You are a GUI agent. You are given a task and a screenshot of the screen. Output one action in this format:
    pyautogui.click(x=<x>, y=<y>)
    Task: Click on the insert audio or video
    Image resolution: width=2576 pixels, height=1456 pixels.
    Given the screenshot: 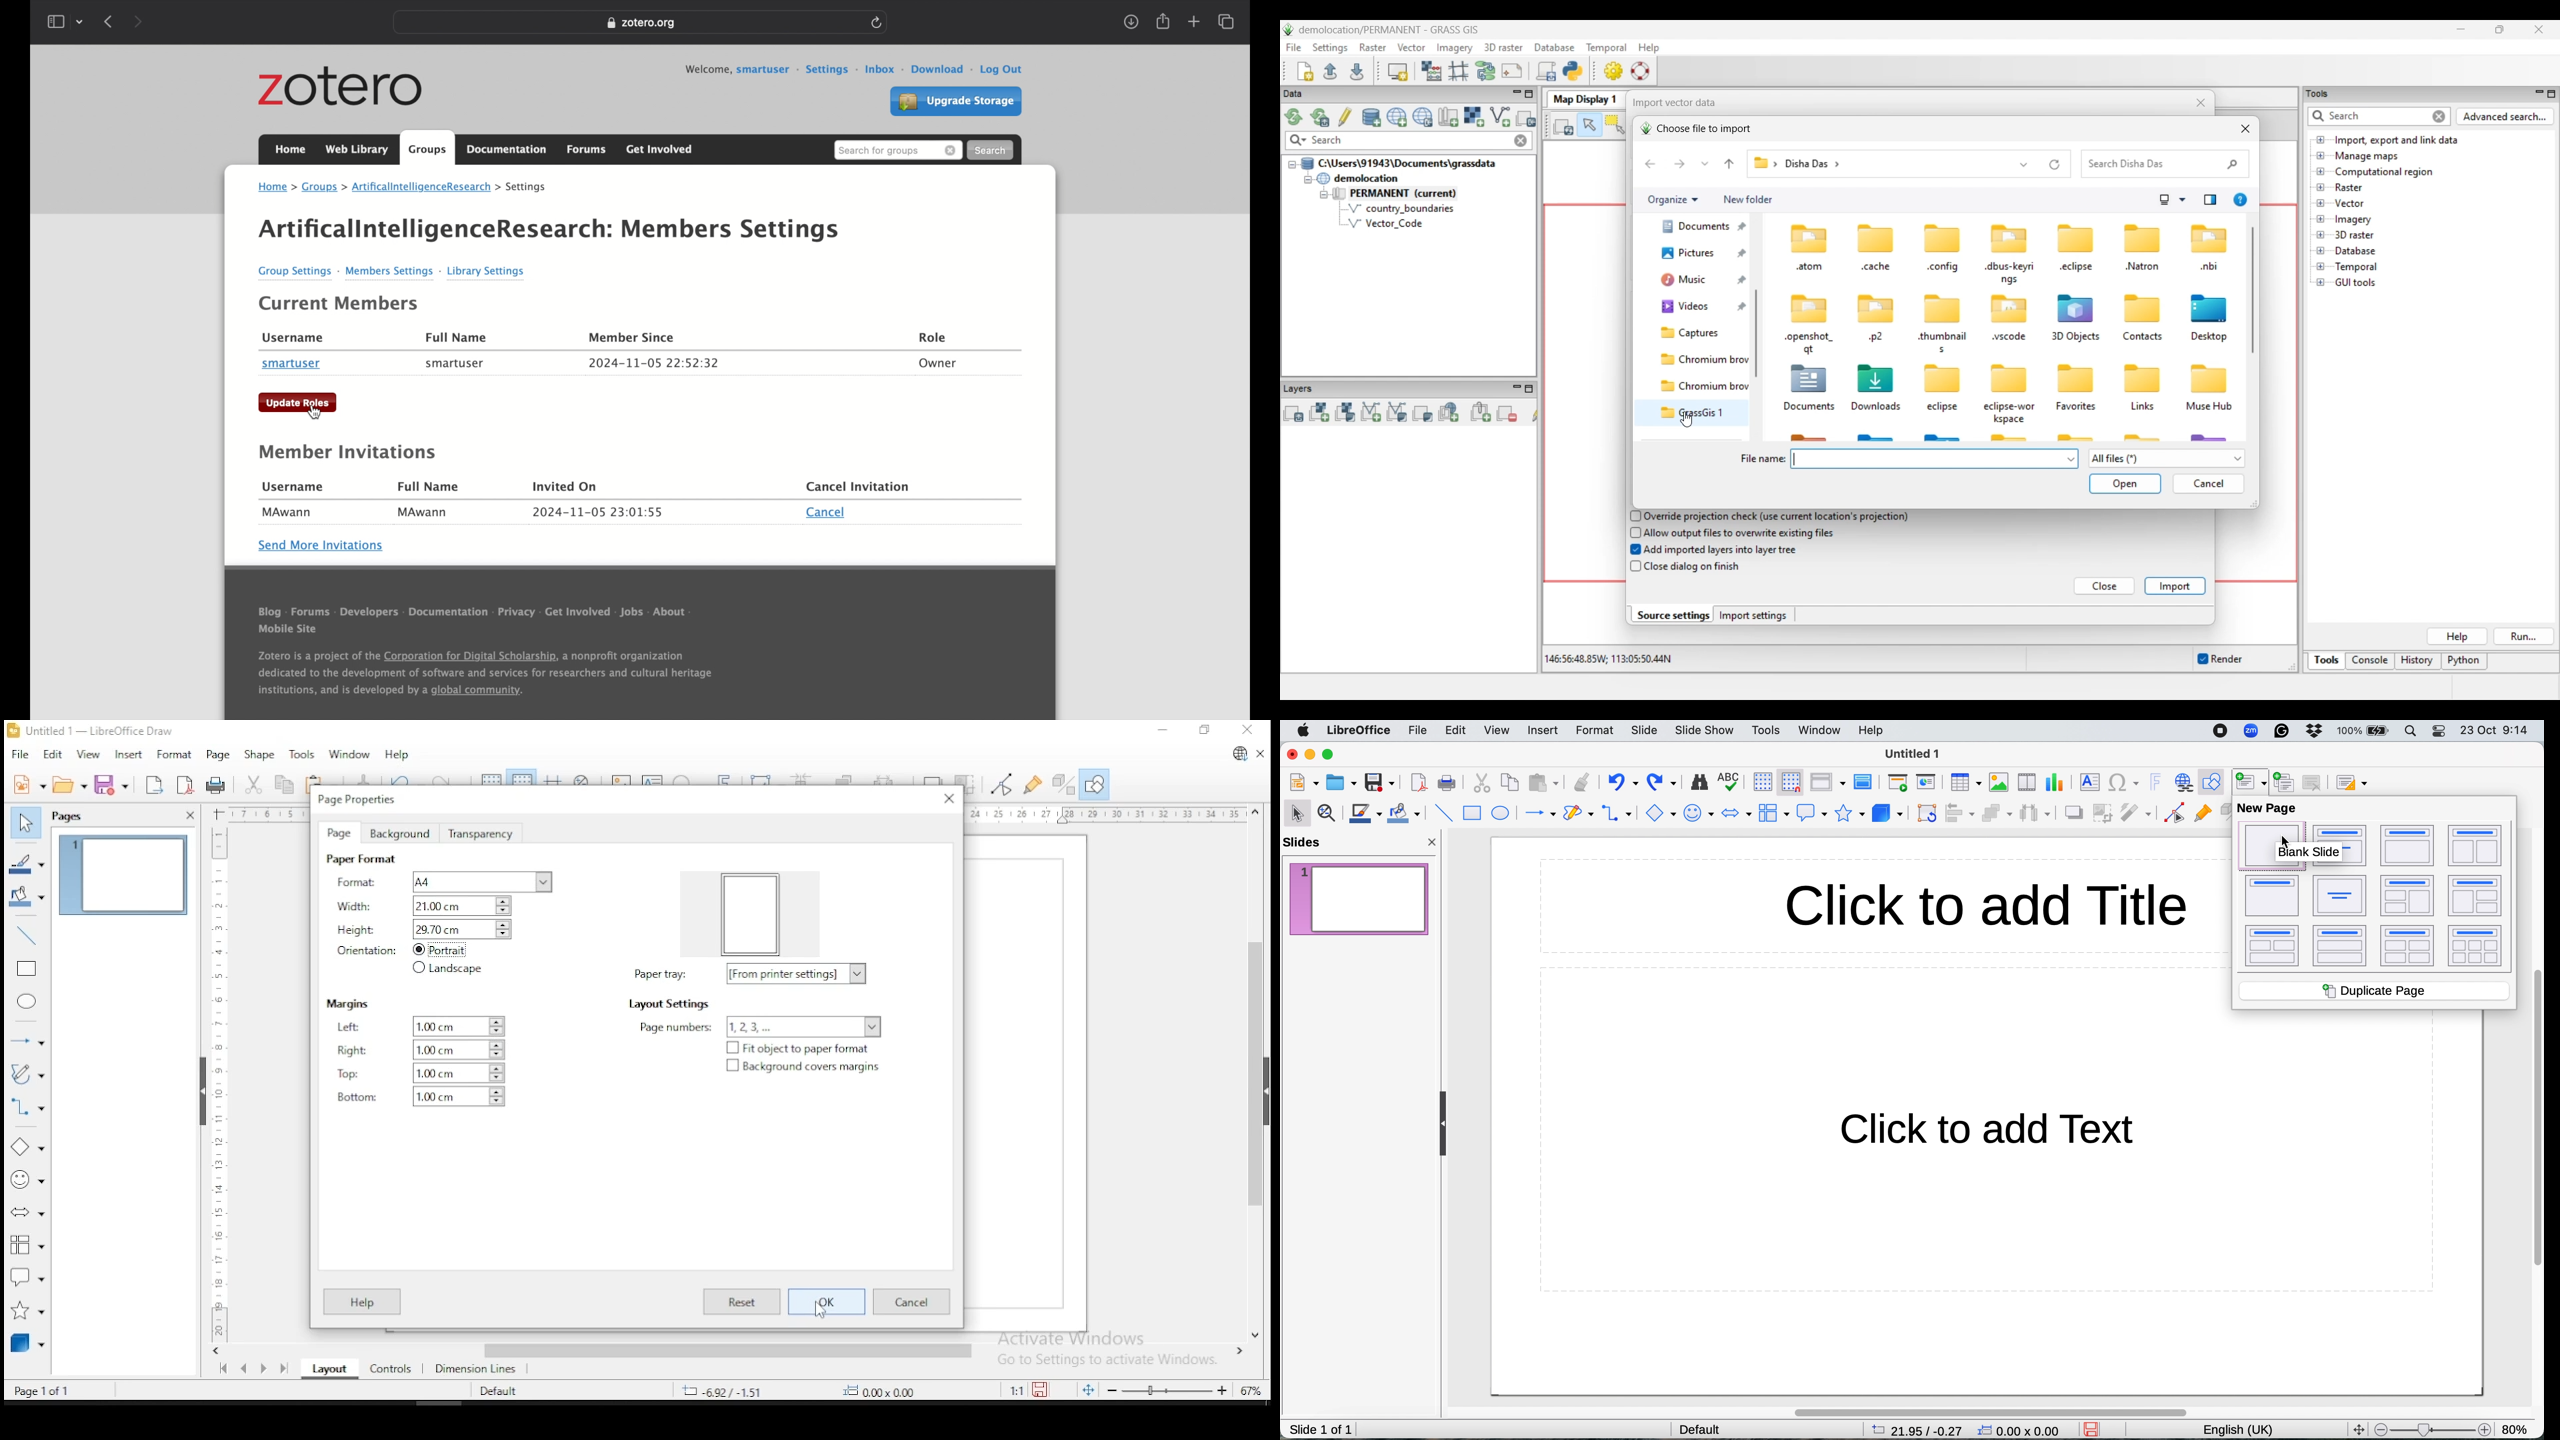 What is the action you would take?
    pyautogui.click(x=2025, y=782)
    